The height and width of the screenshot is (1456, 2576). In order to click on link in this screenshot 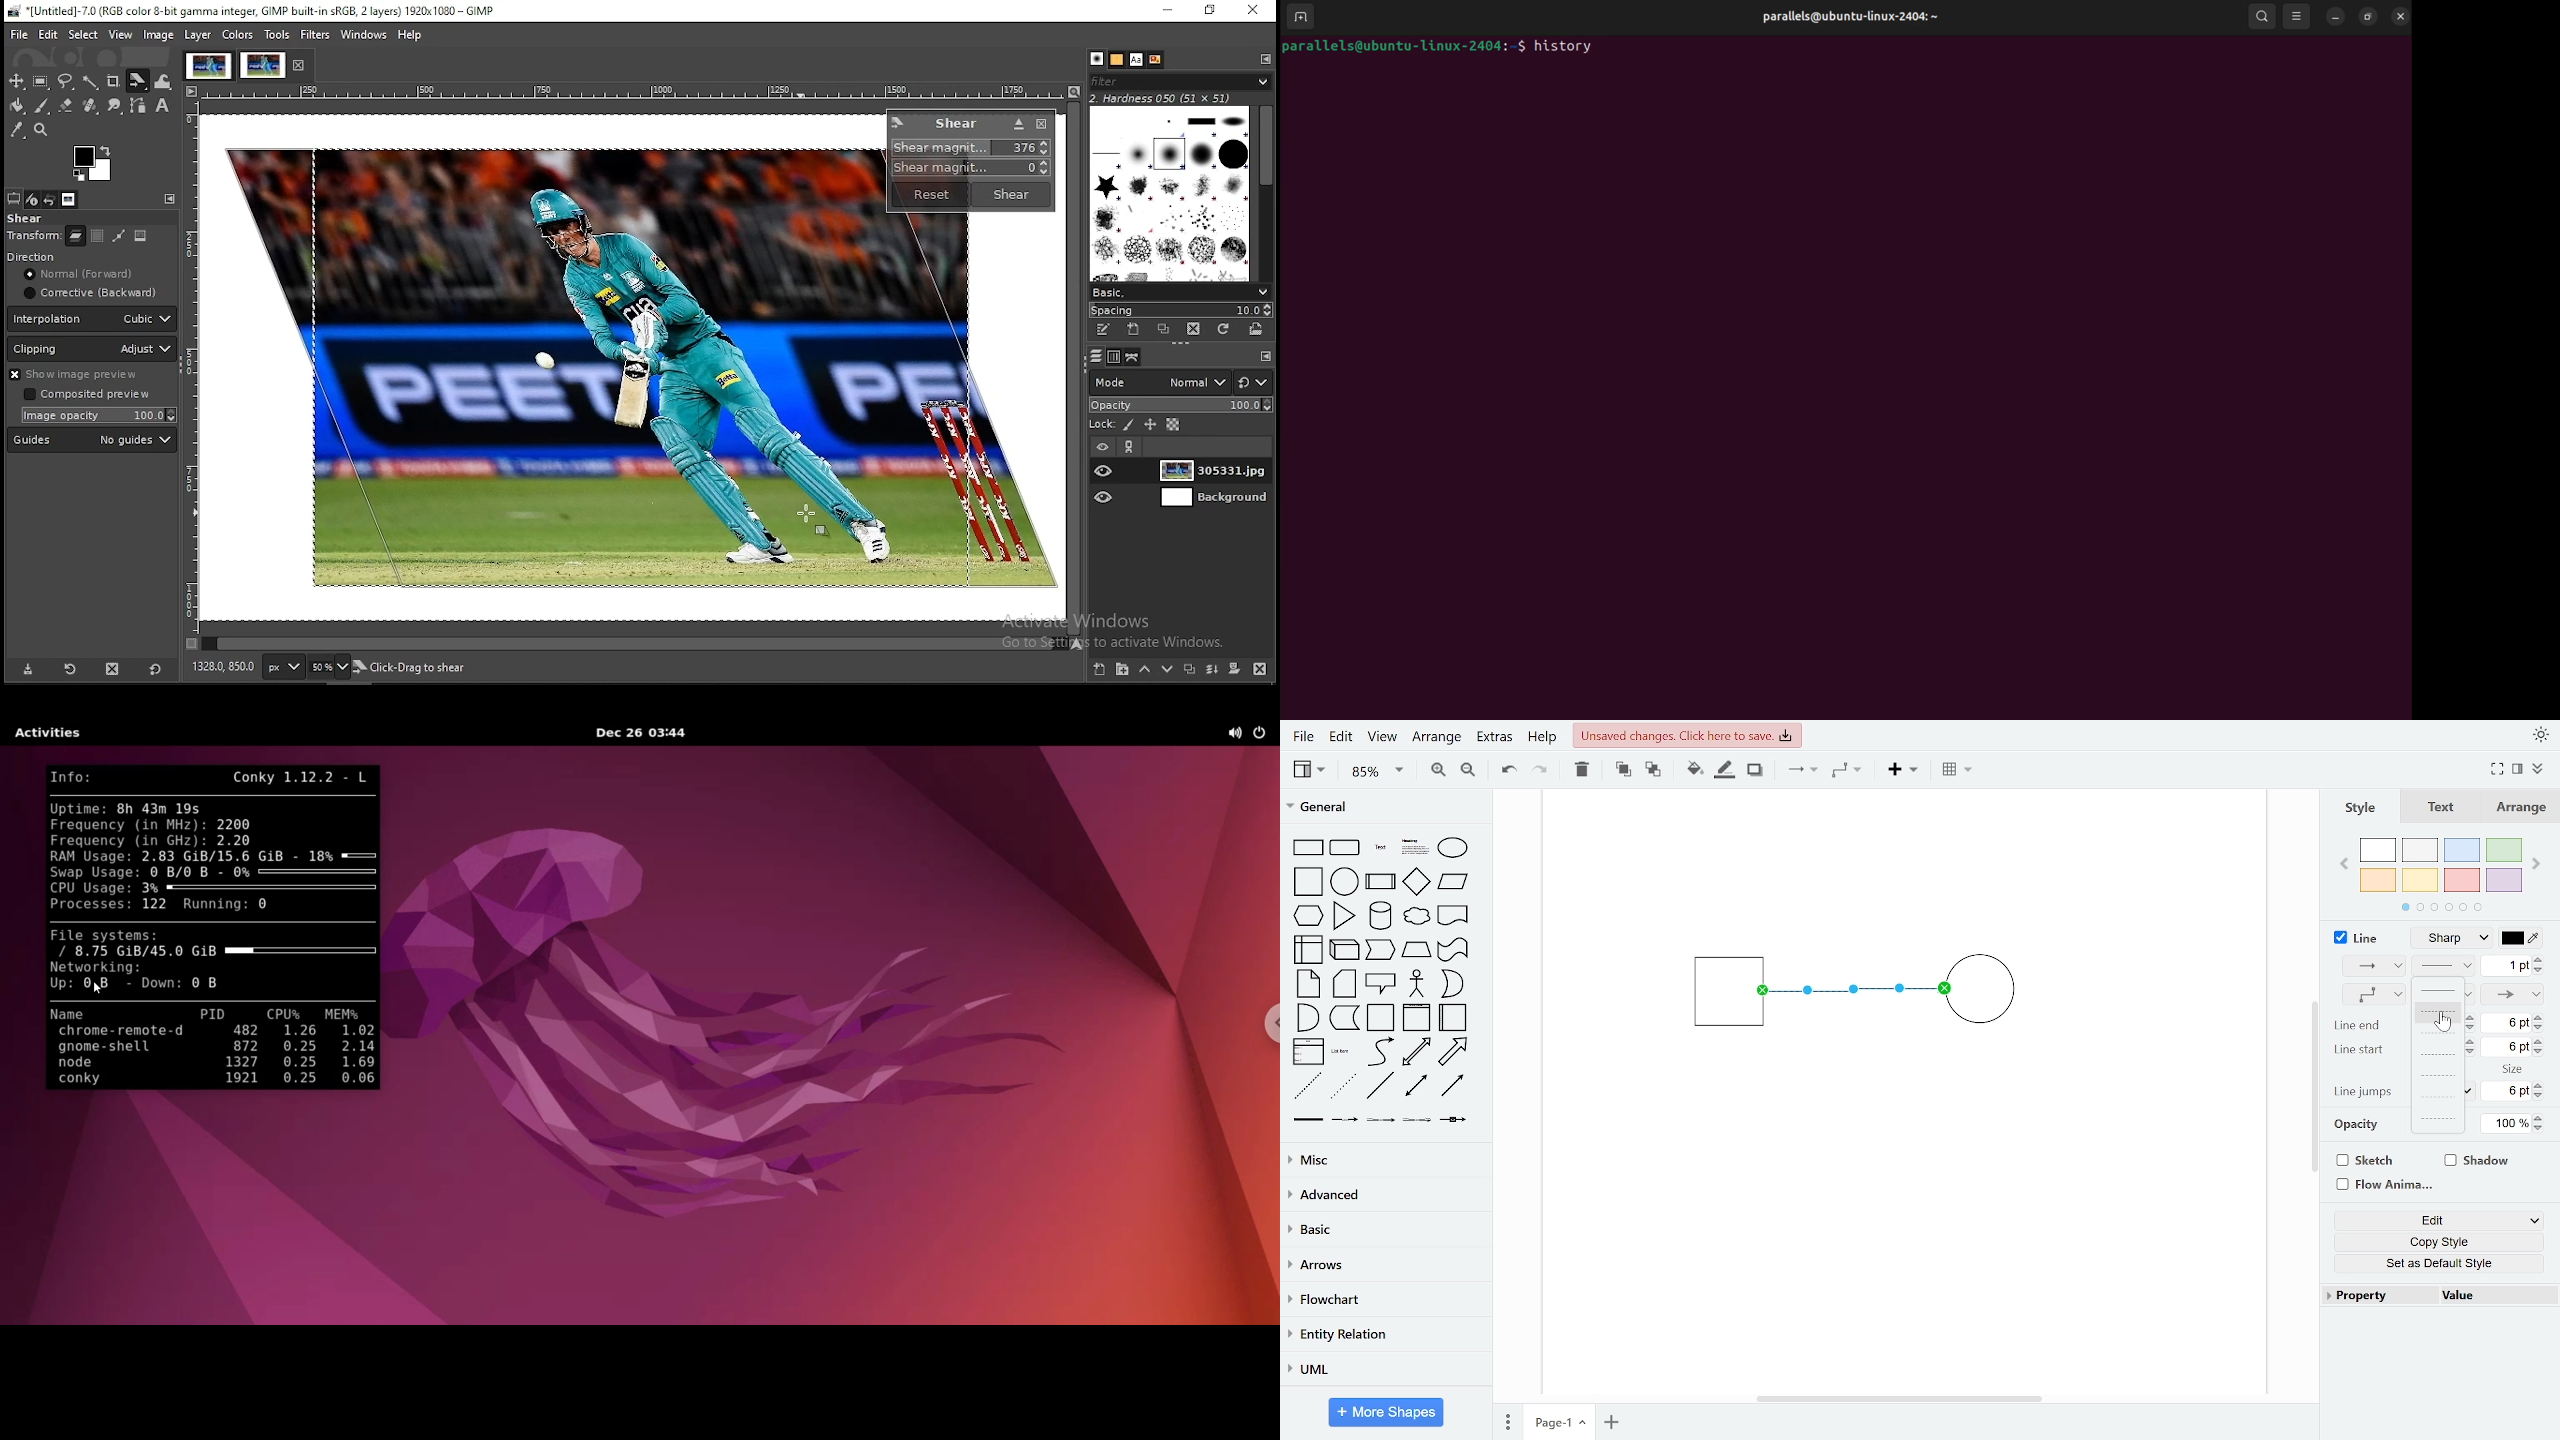, I will do `click(1307, 1120)`.